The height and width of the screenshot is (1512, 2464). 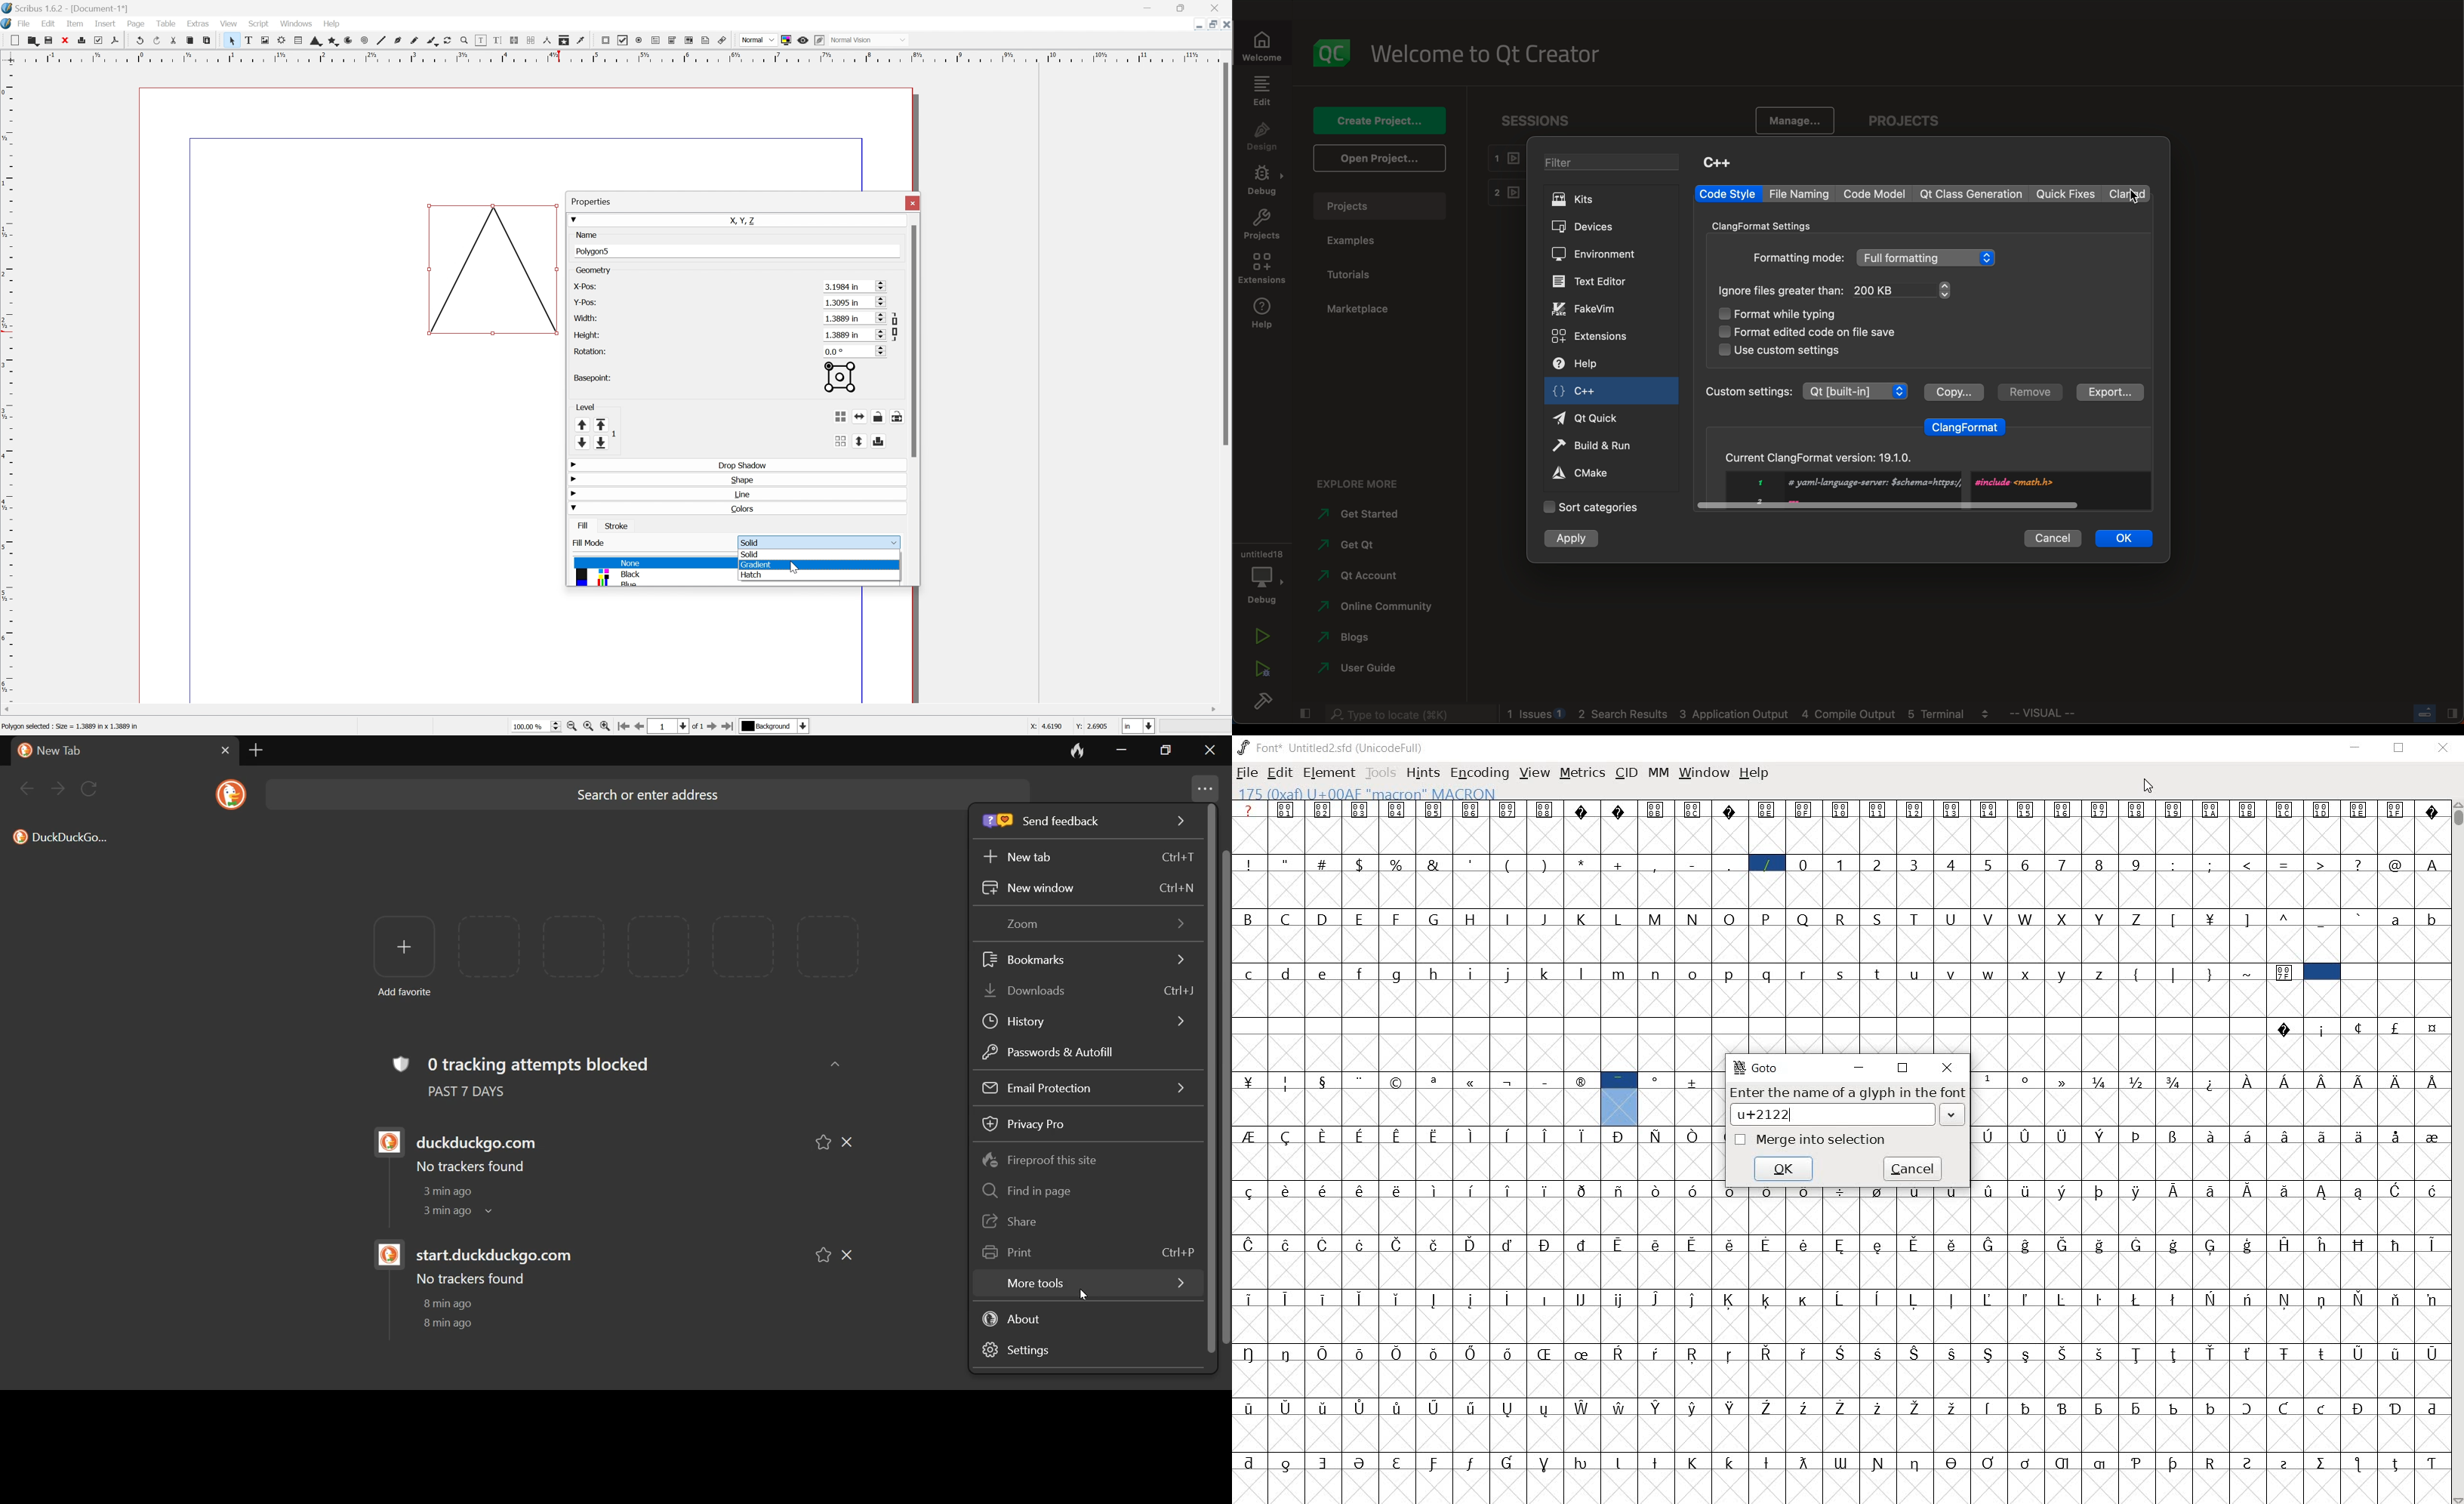 I want to click on CURSOR, so click(x=2148, y=784).